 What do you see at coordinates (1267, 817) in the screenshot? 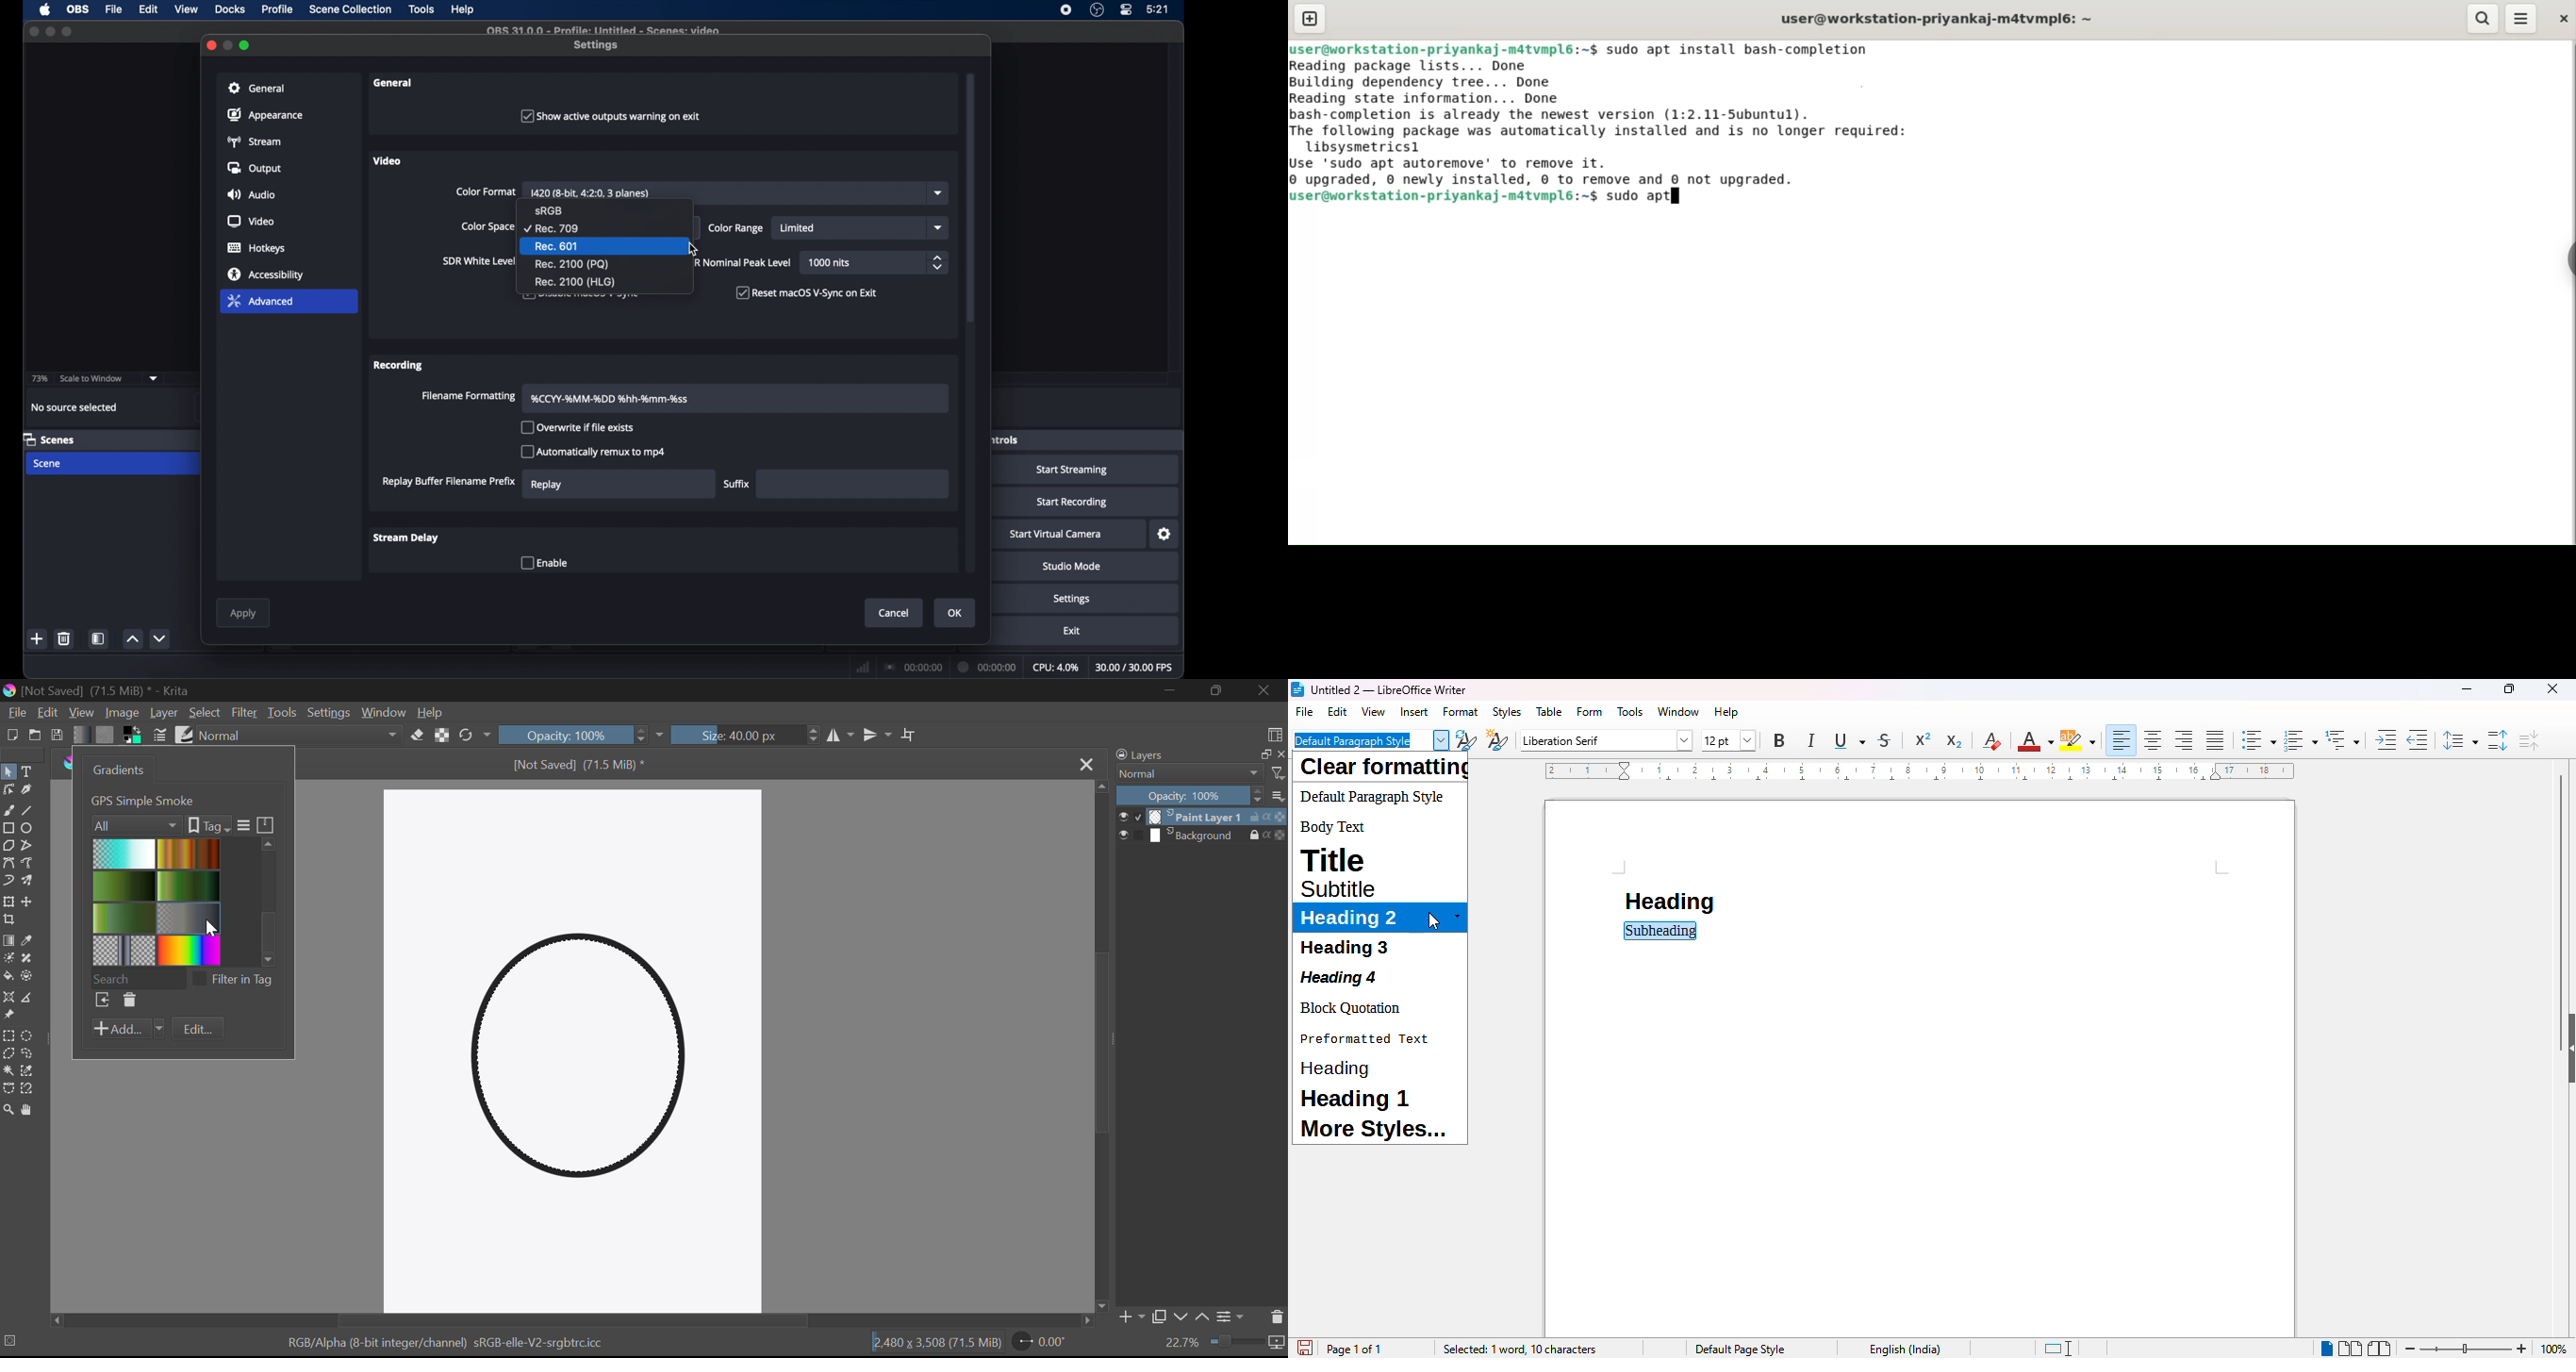
I see `actions` at bounding box center [1267, 817].